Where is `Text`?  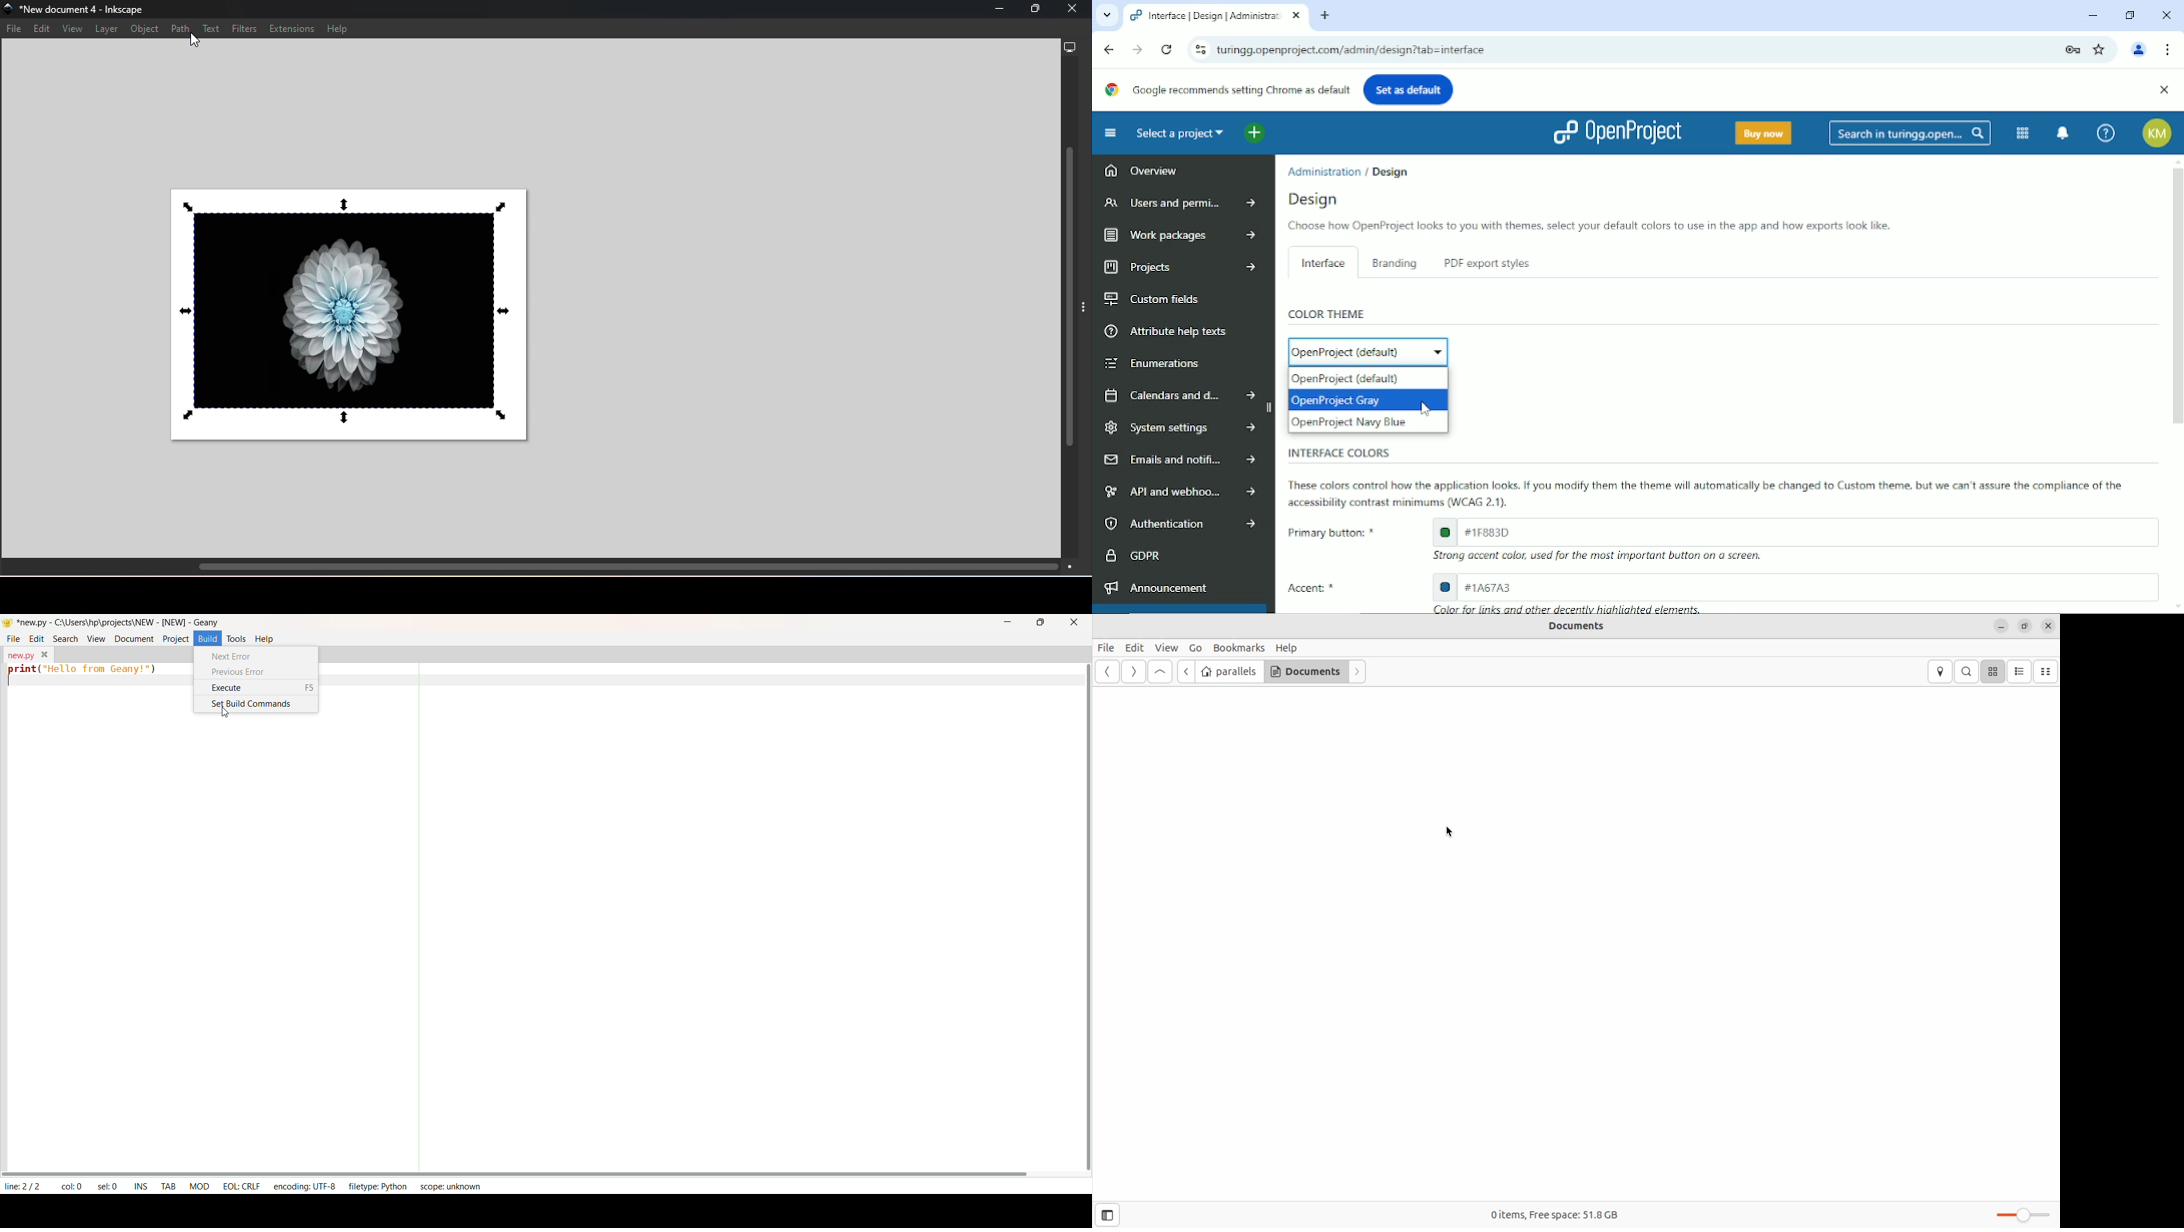 Text is located at coordinates (212, 29).